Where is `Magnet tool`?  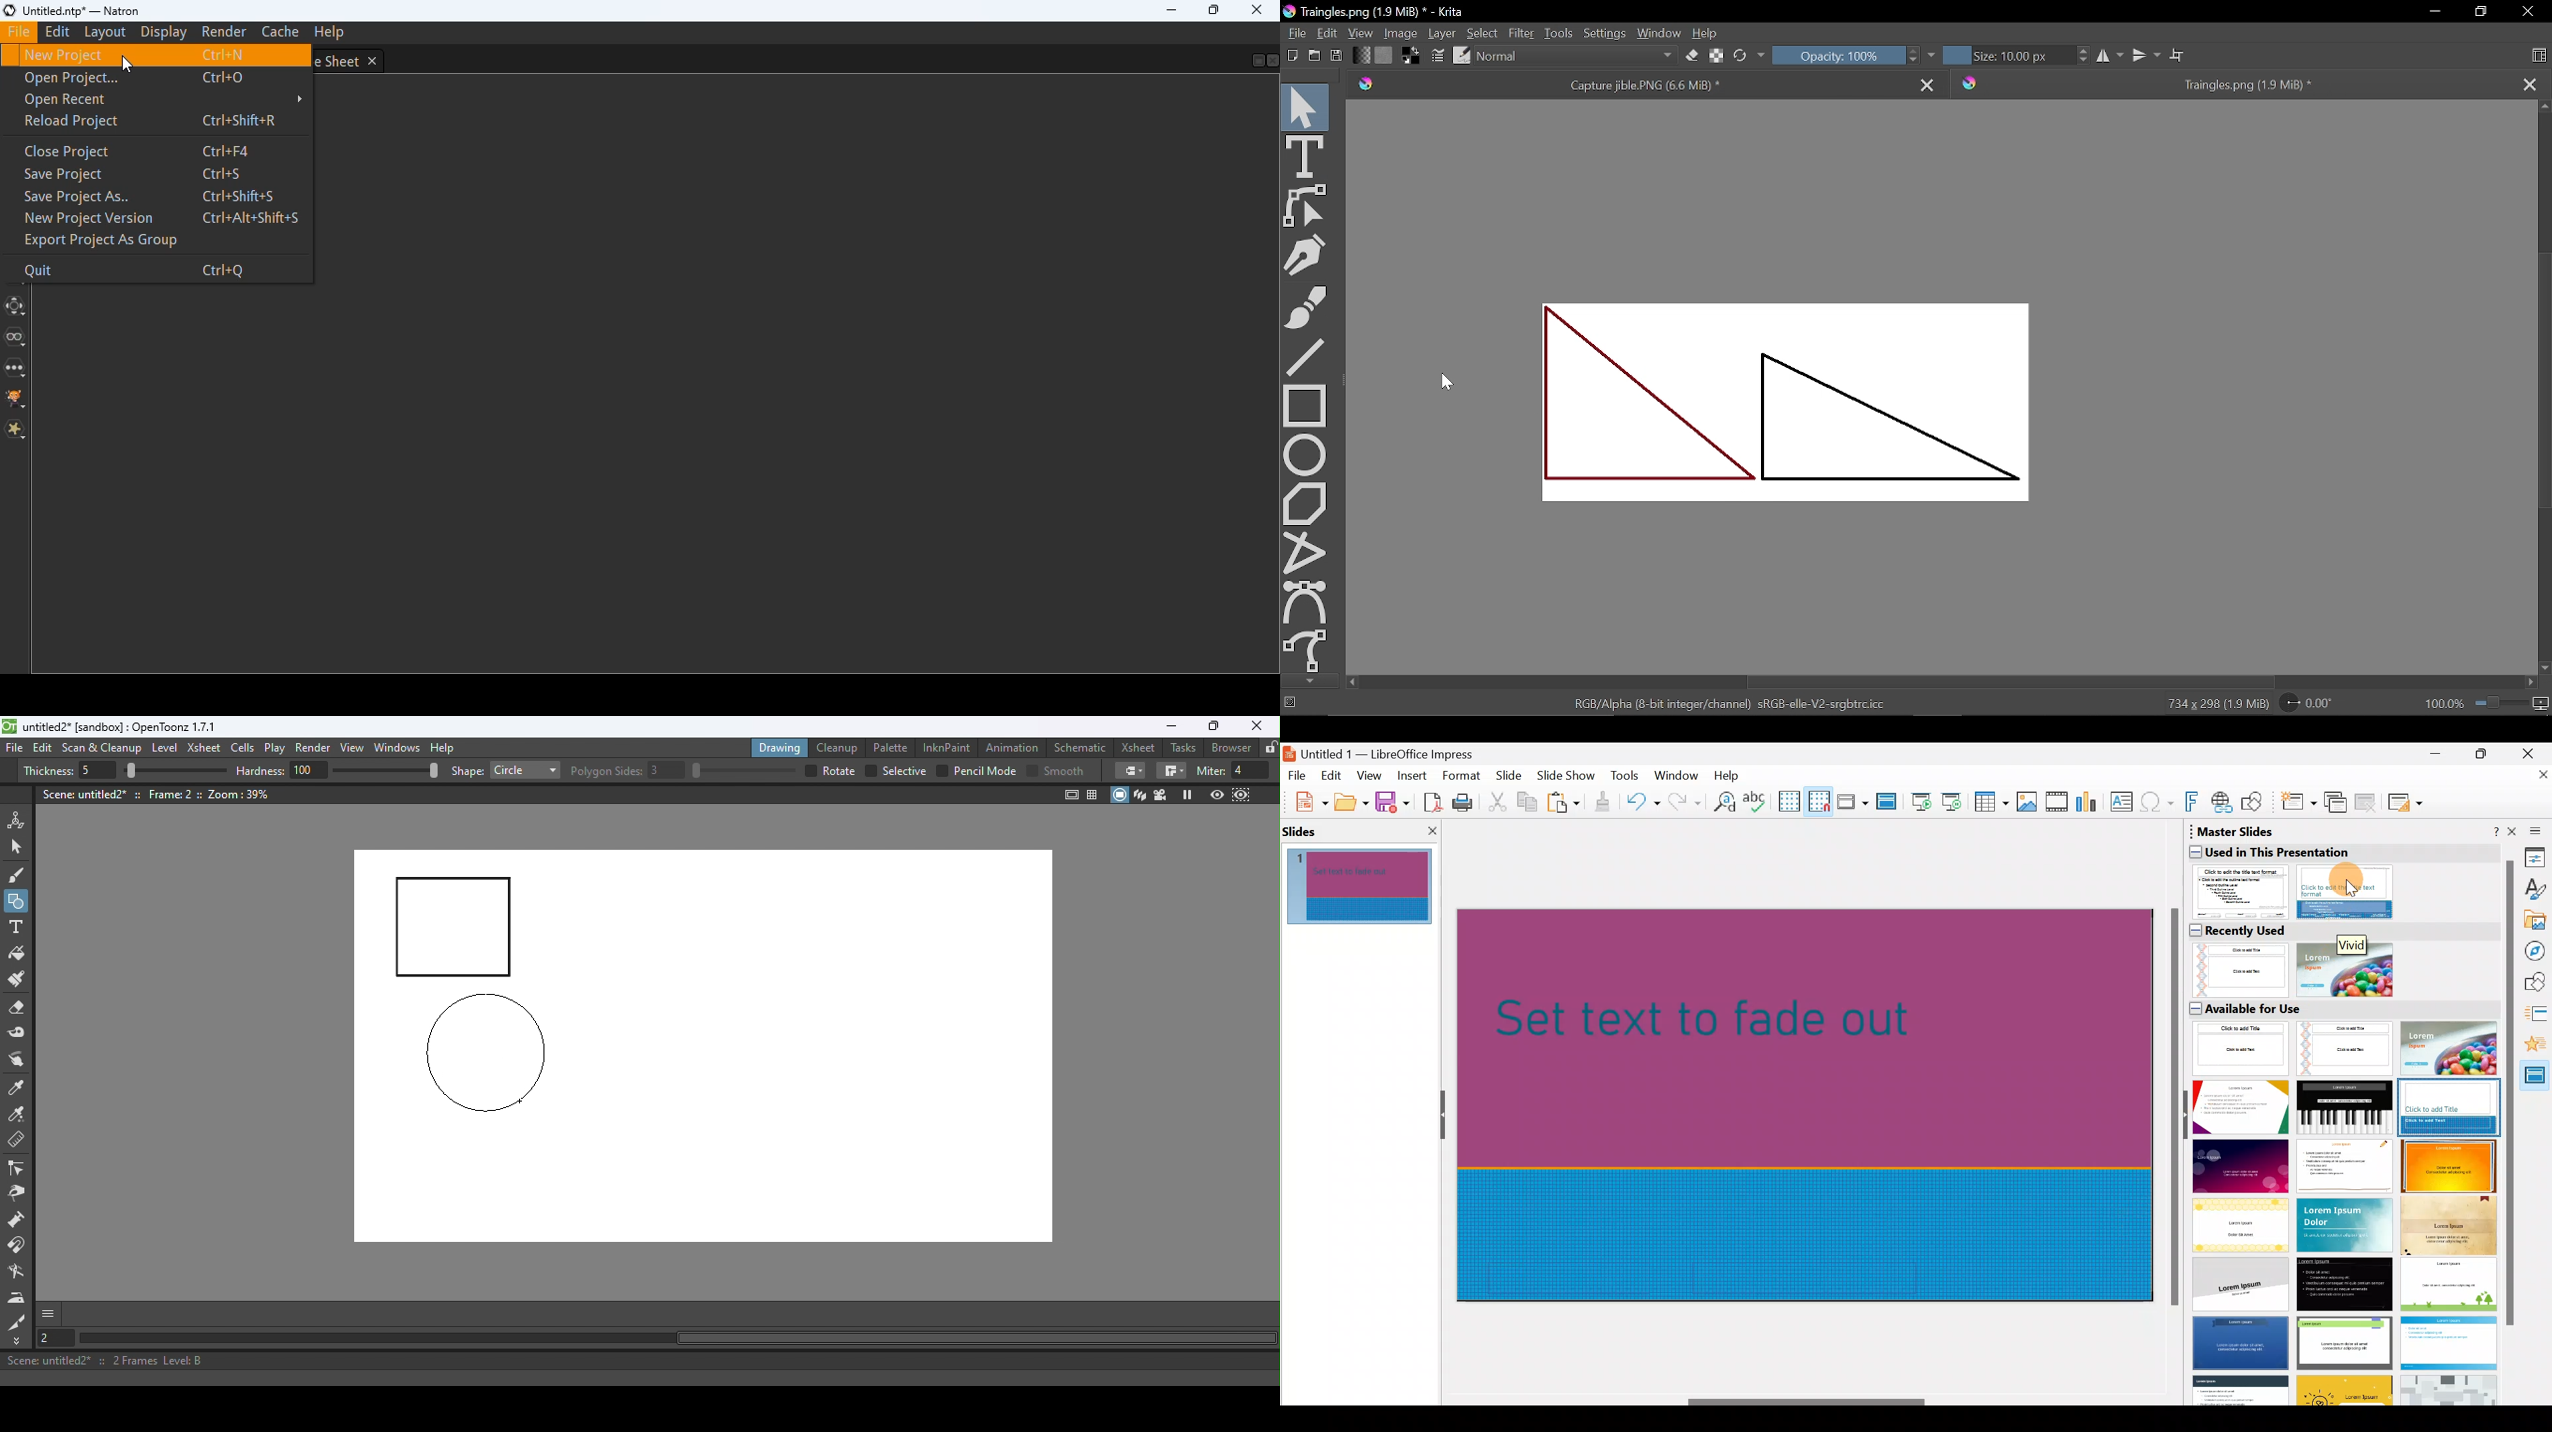 Magnet tool is located at coordinates (18, 1246).